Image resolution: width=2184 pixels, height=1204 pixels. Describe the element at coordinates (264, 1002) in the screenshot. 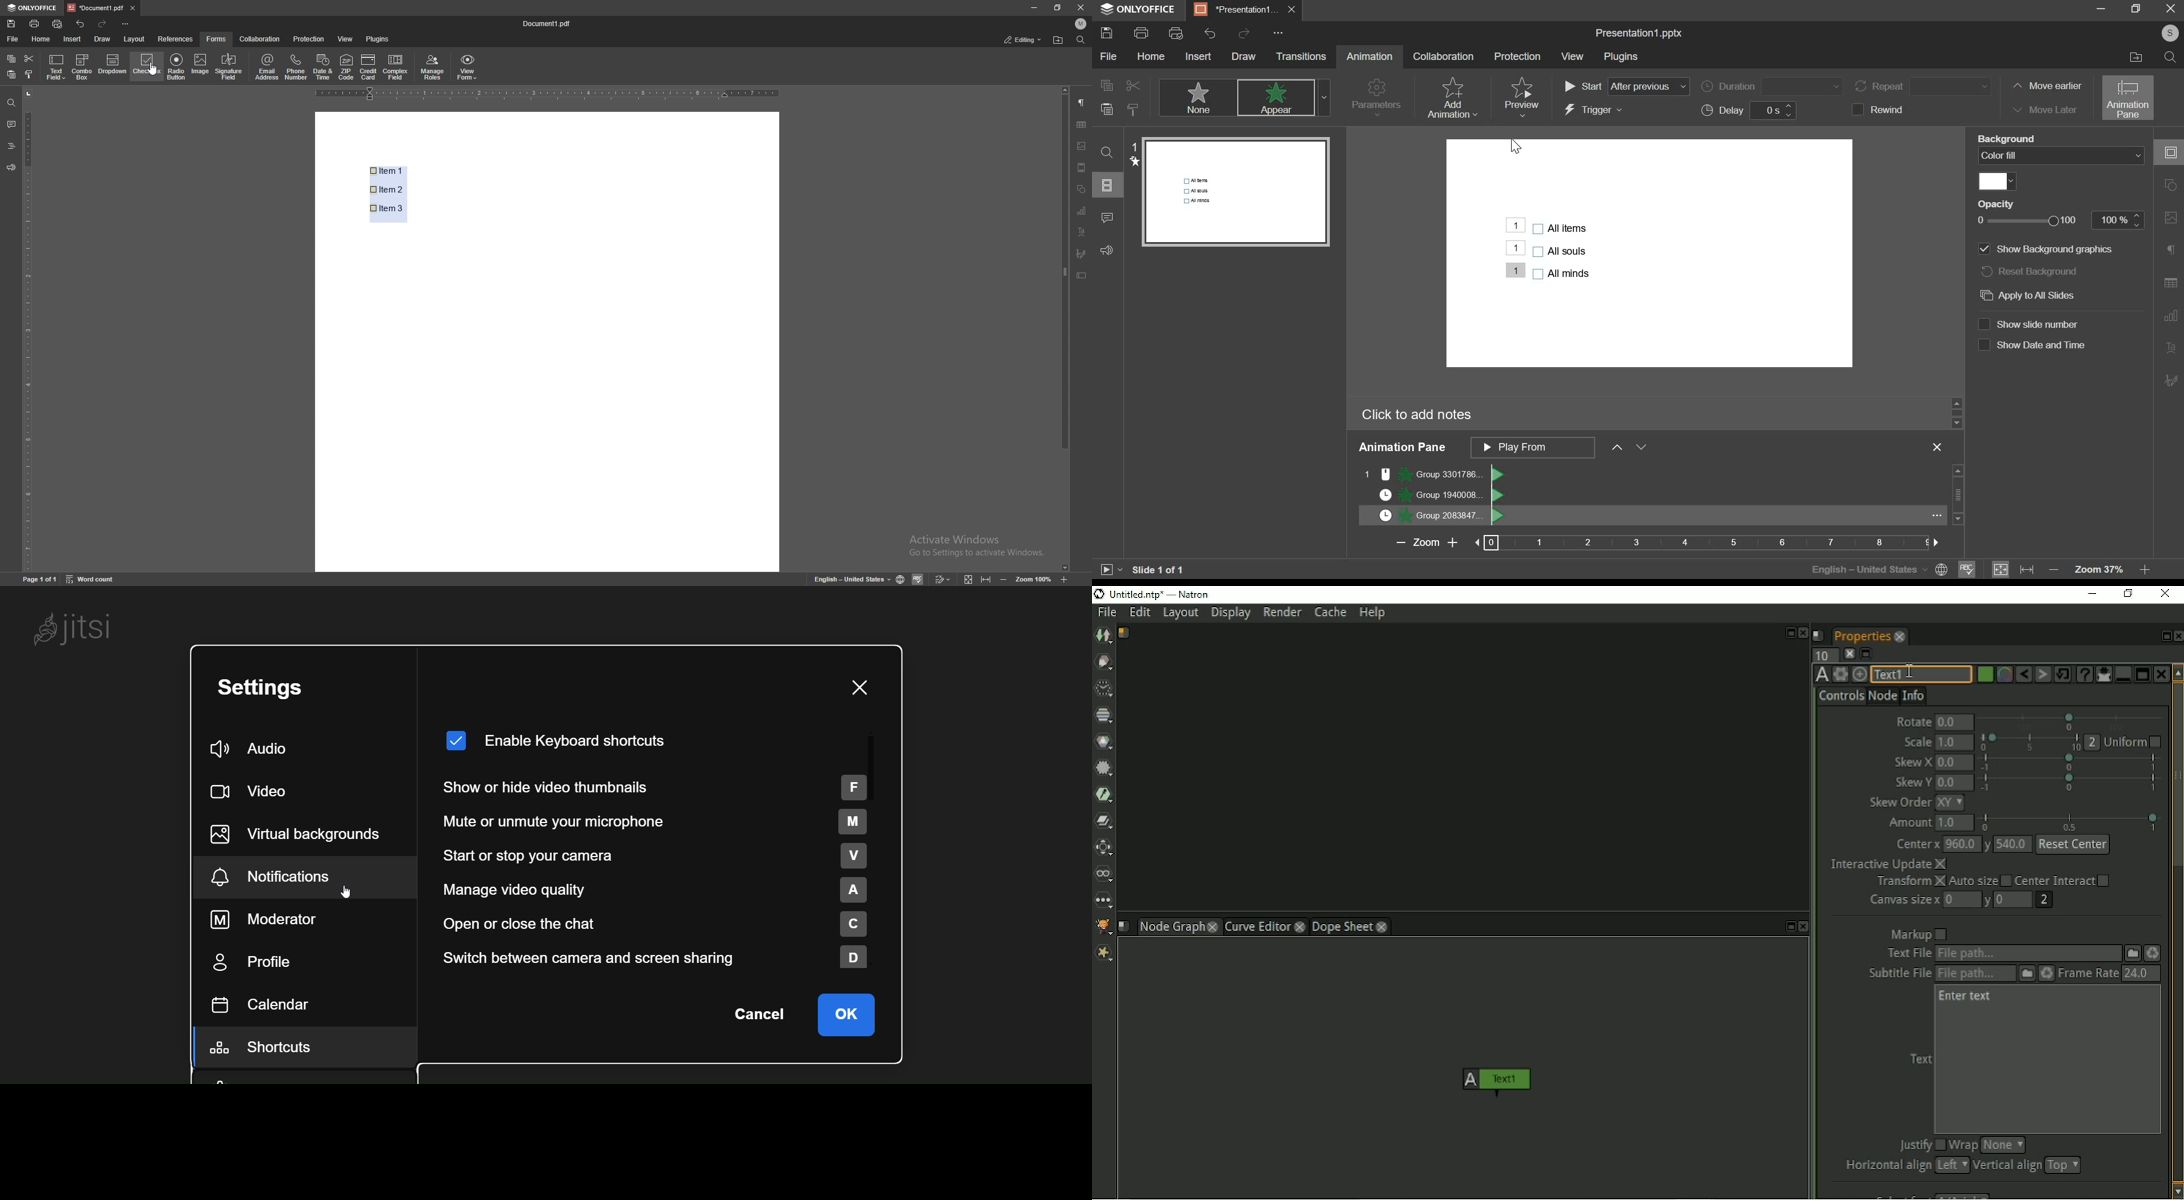

I see `calendar` at that location.